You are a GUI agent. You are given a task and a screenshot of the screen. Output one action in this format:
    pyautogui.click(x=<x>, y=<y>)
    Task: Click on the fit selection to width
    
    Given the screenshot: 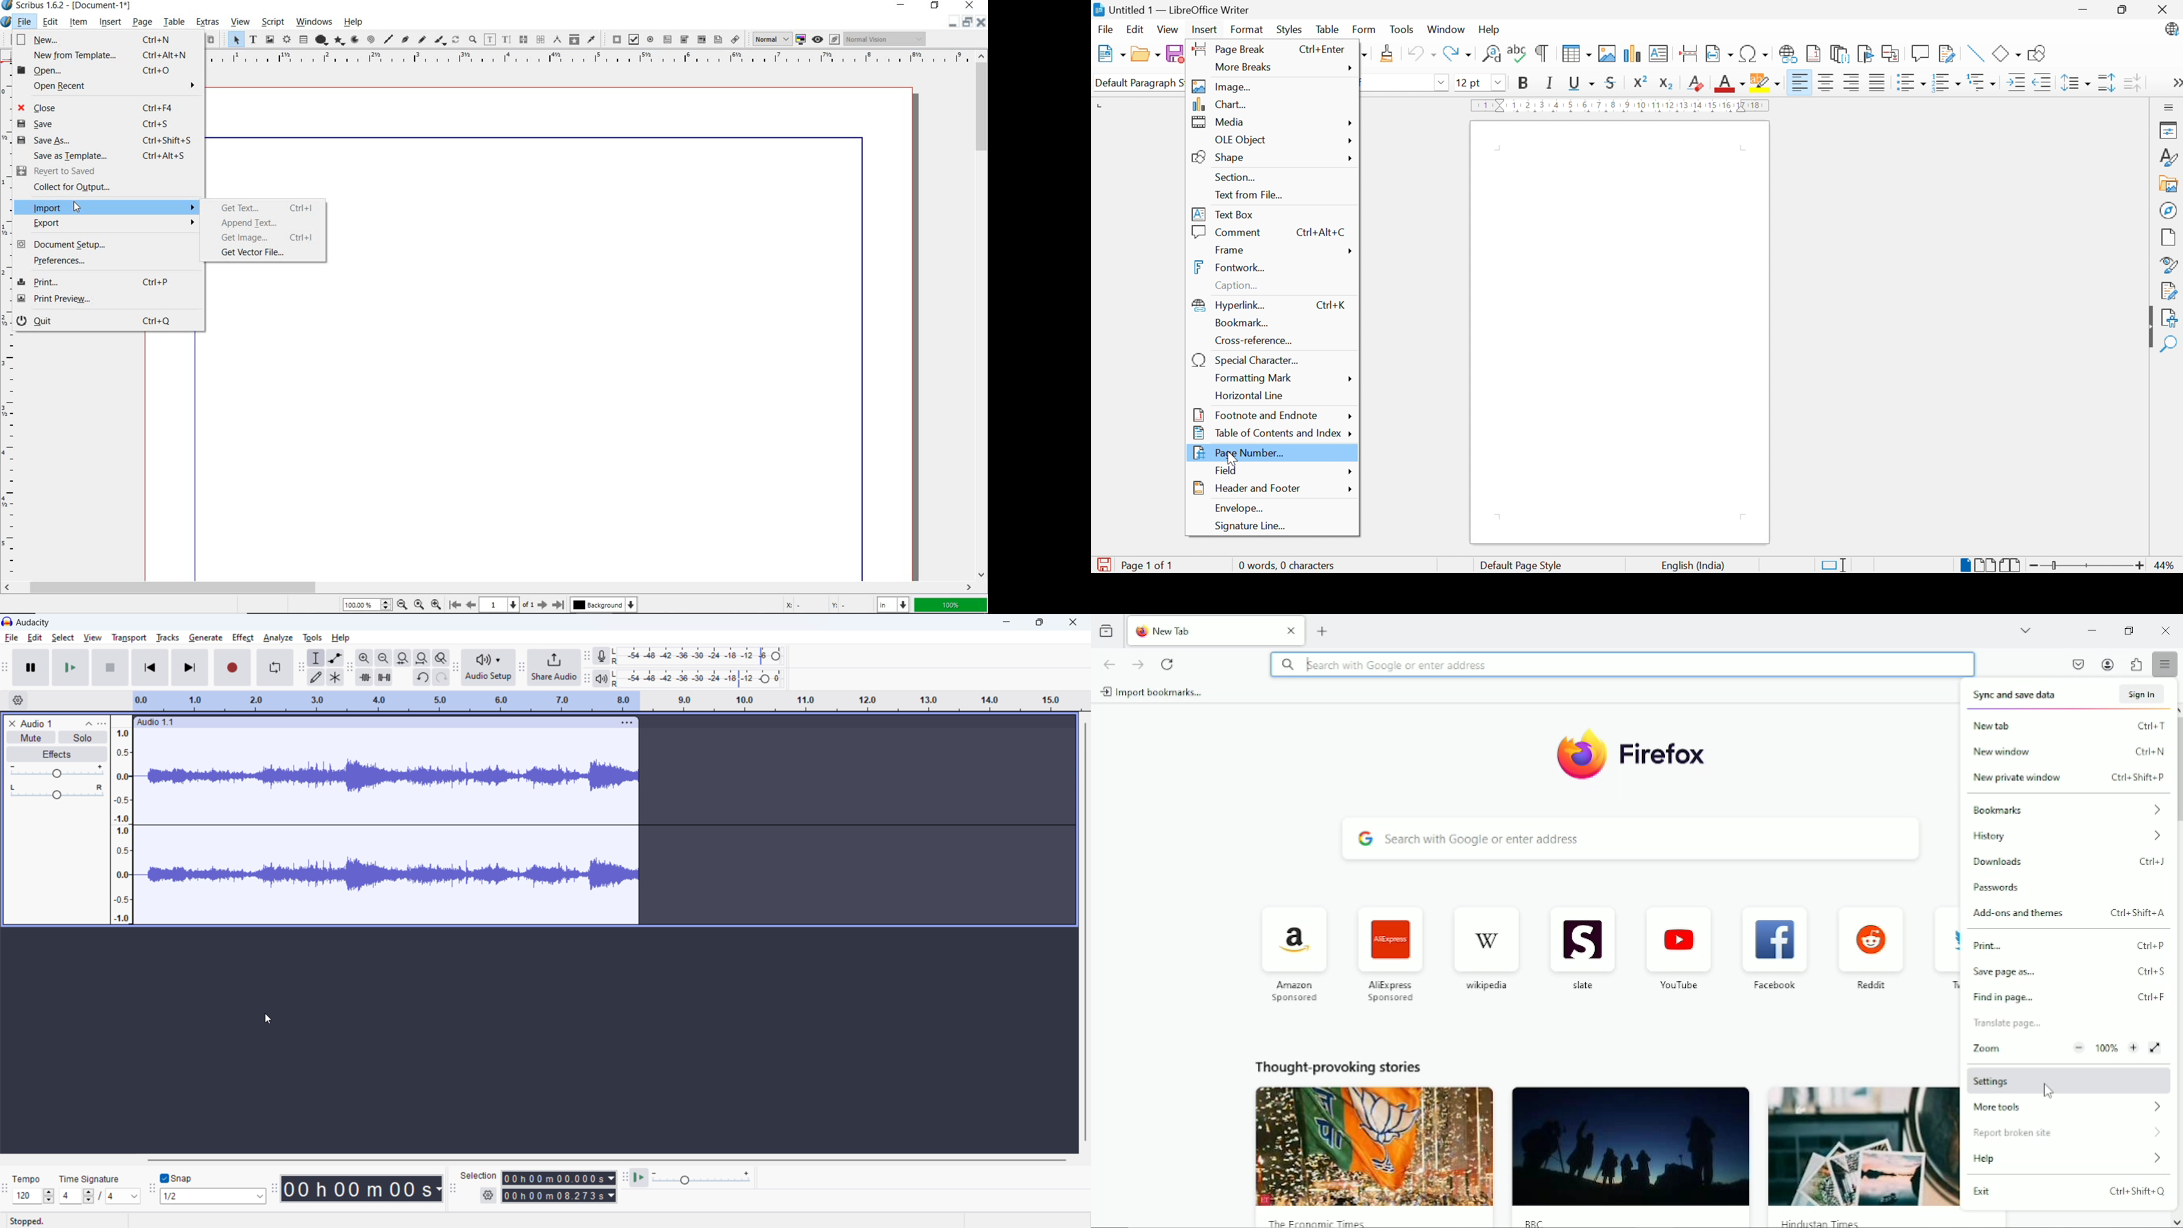 What is the action you would take?
    pyautogui.click(x=403, y=658)
    